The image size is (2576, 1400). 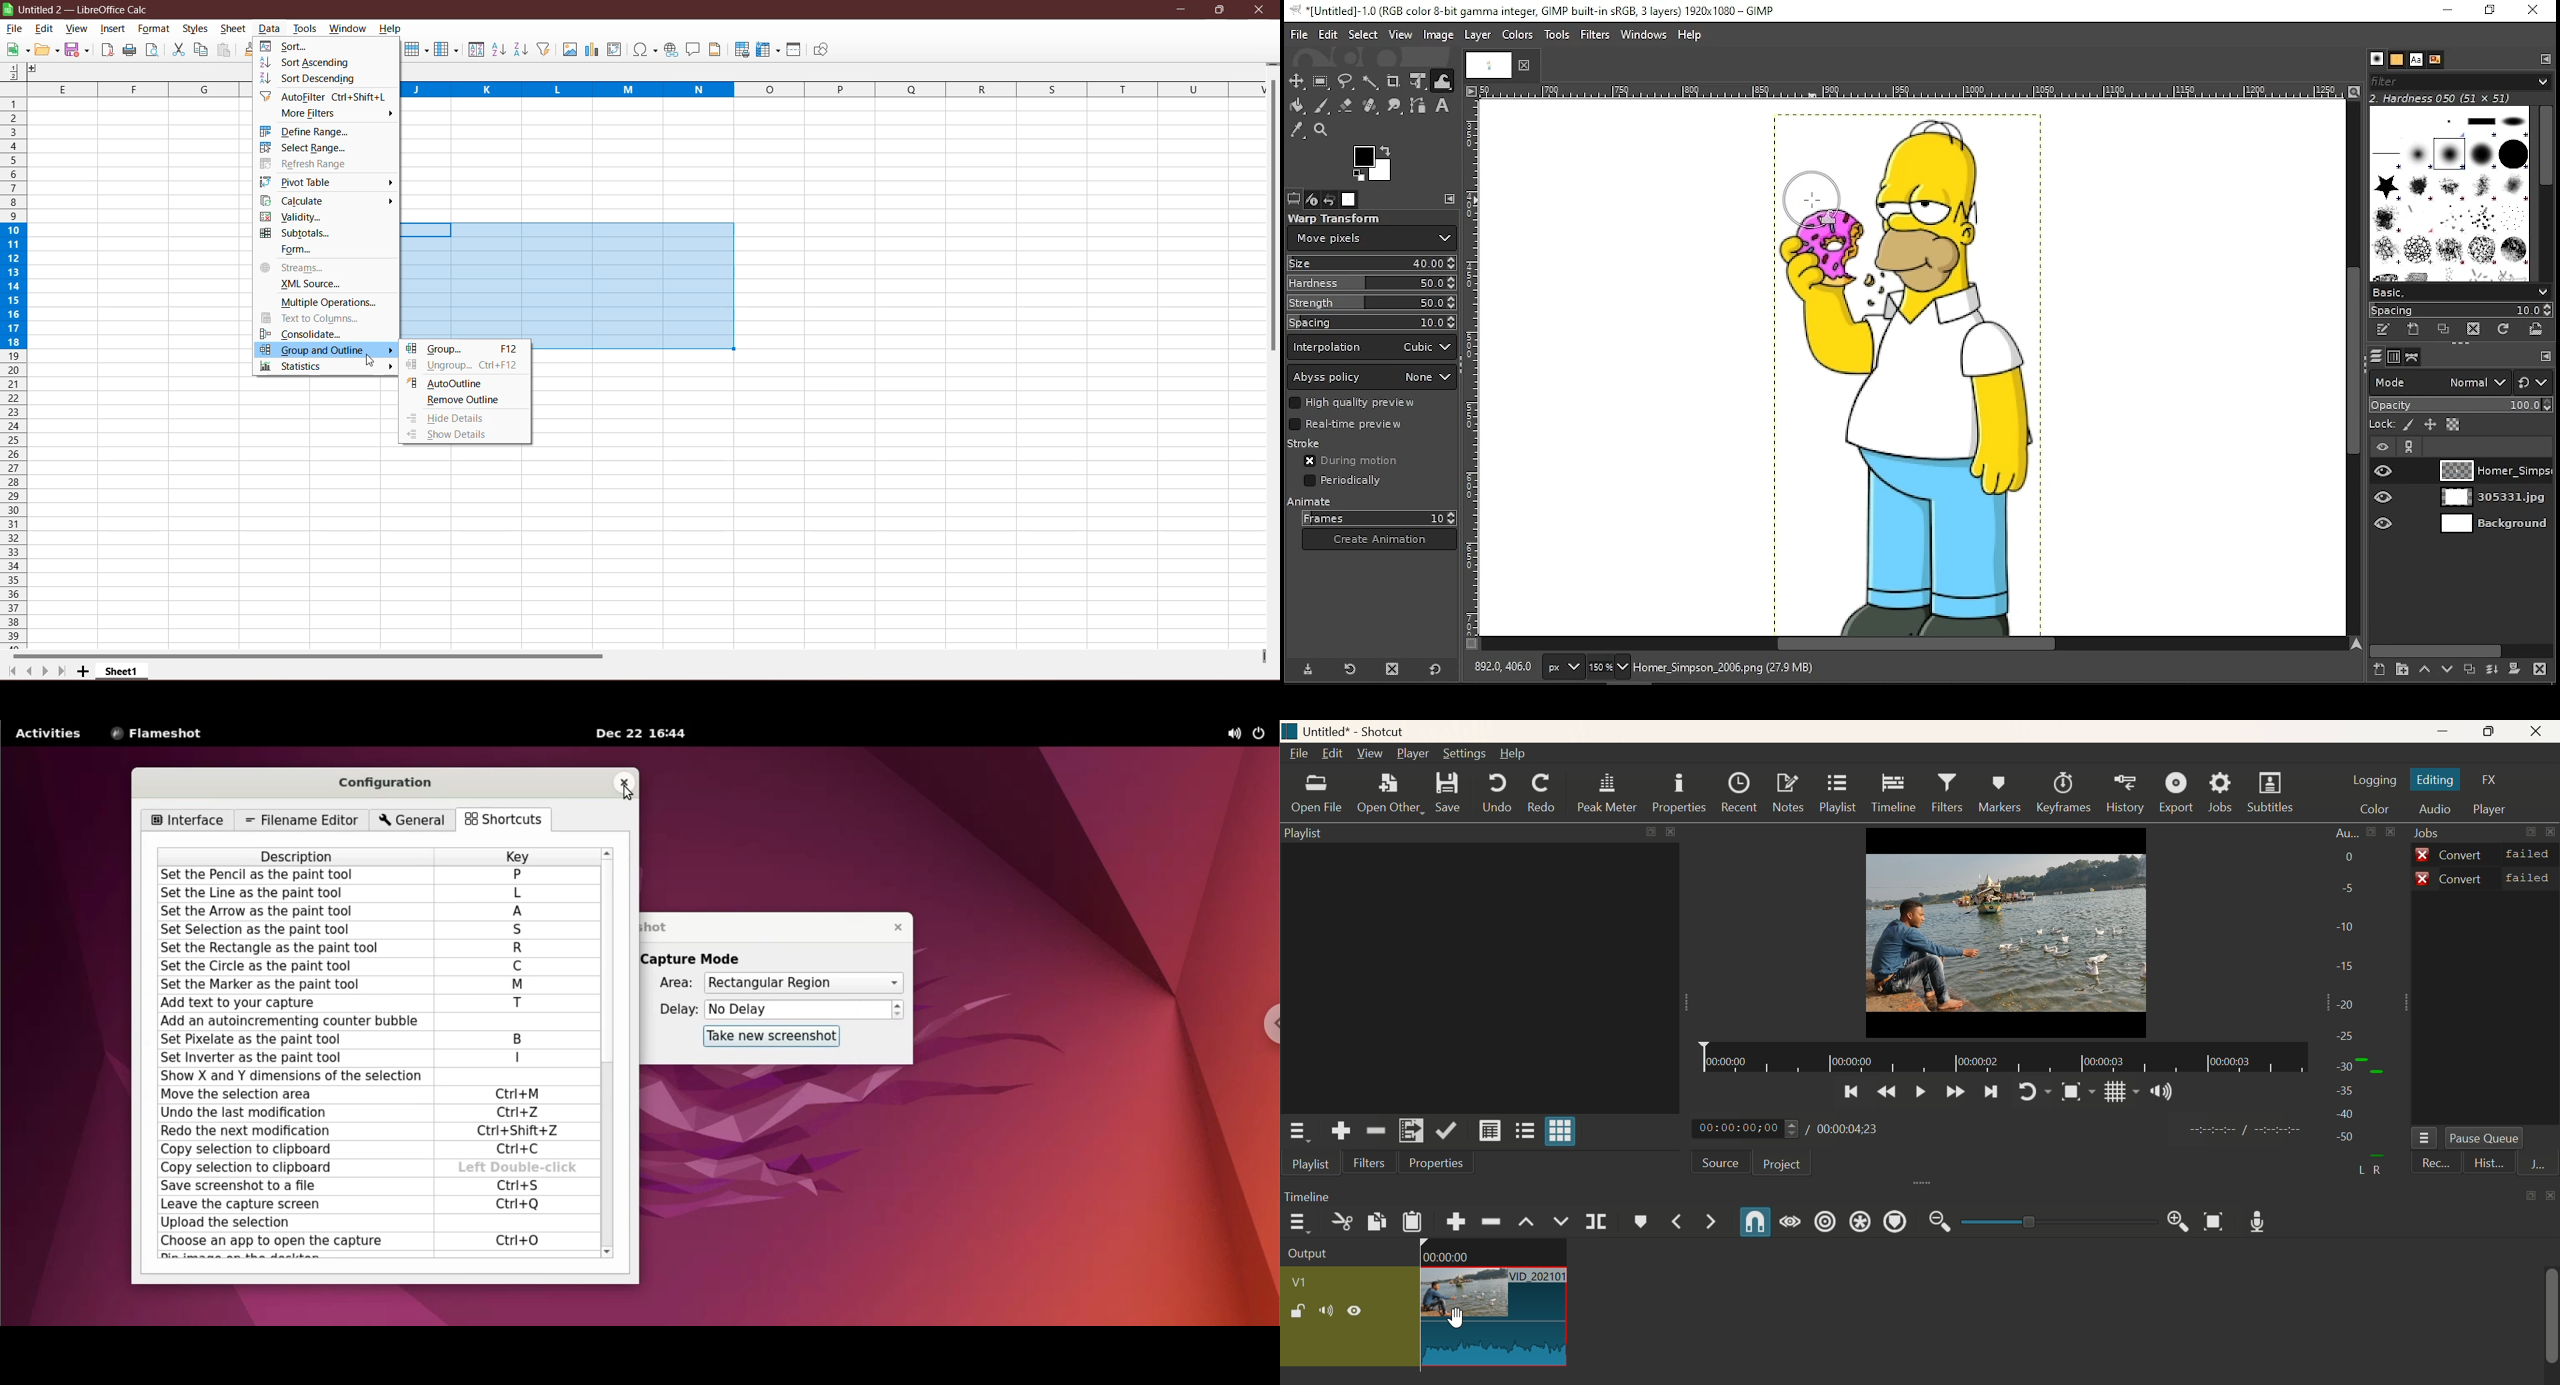 What do you see at coordinates (2372, 807) in the screenshot?
I see `Color` at bounding box center [2372, 807].